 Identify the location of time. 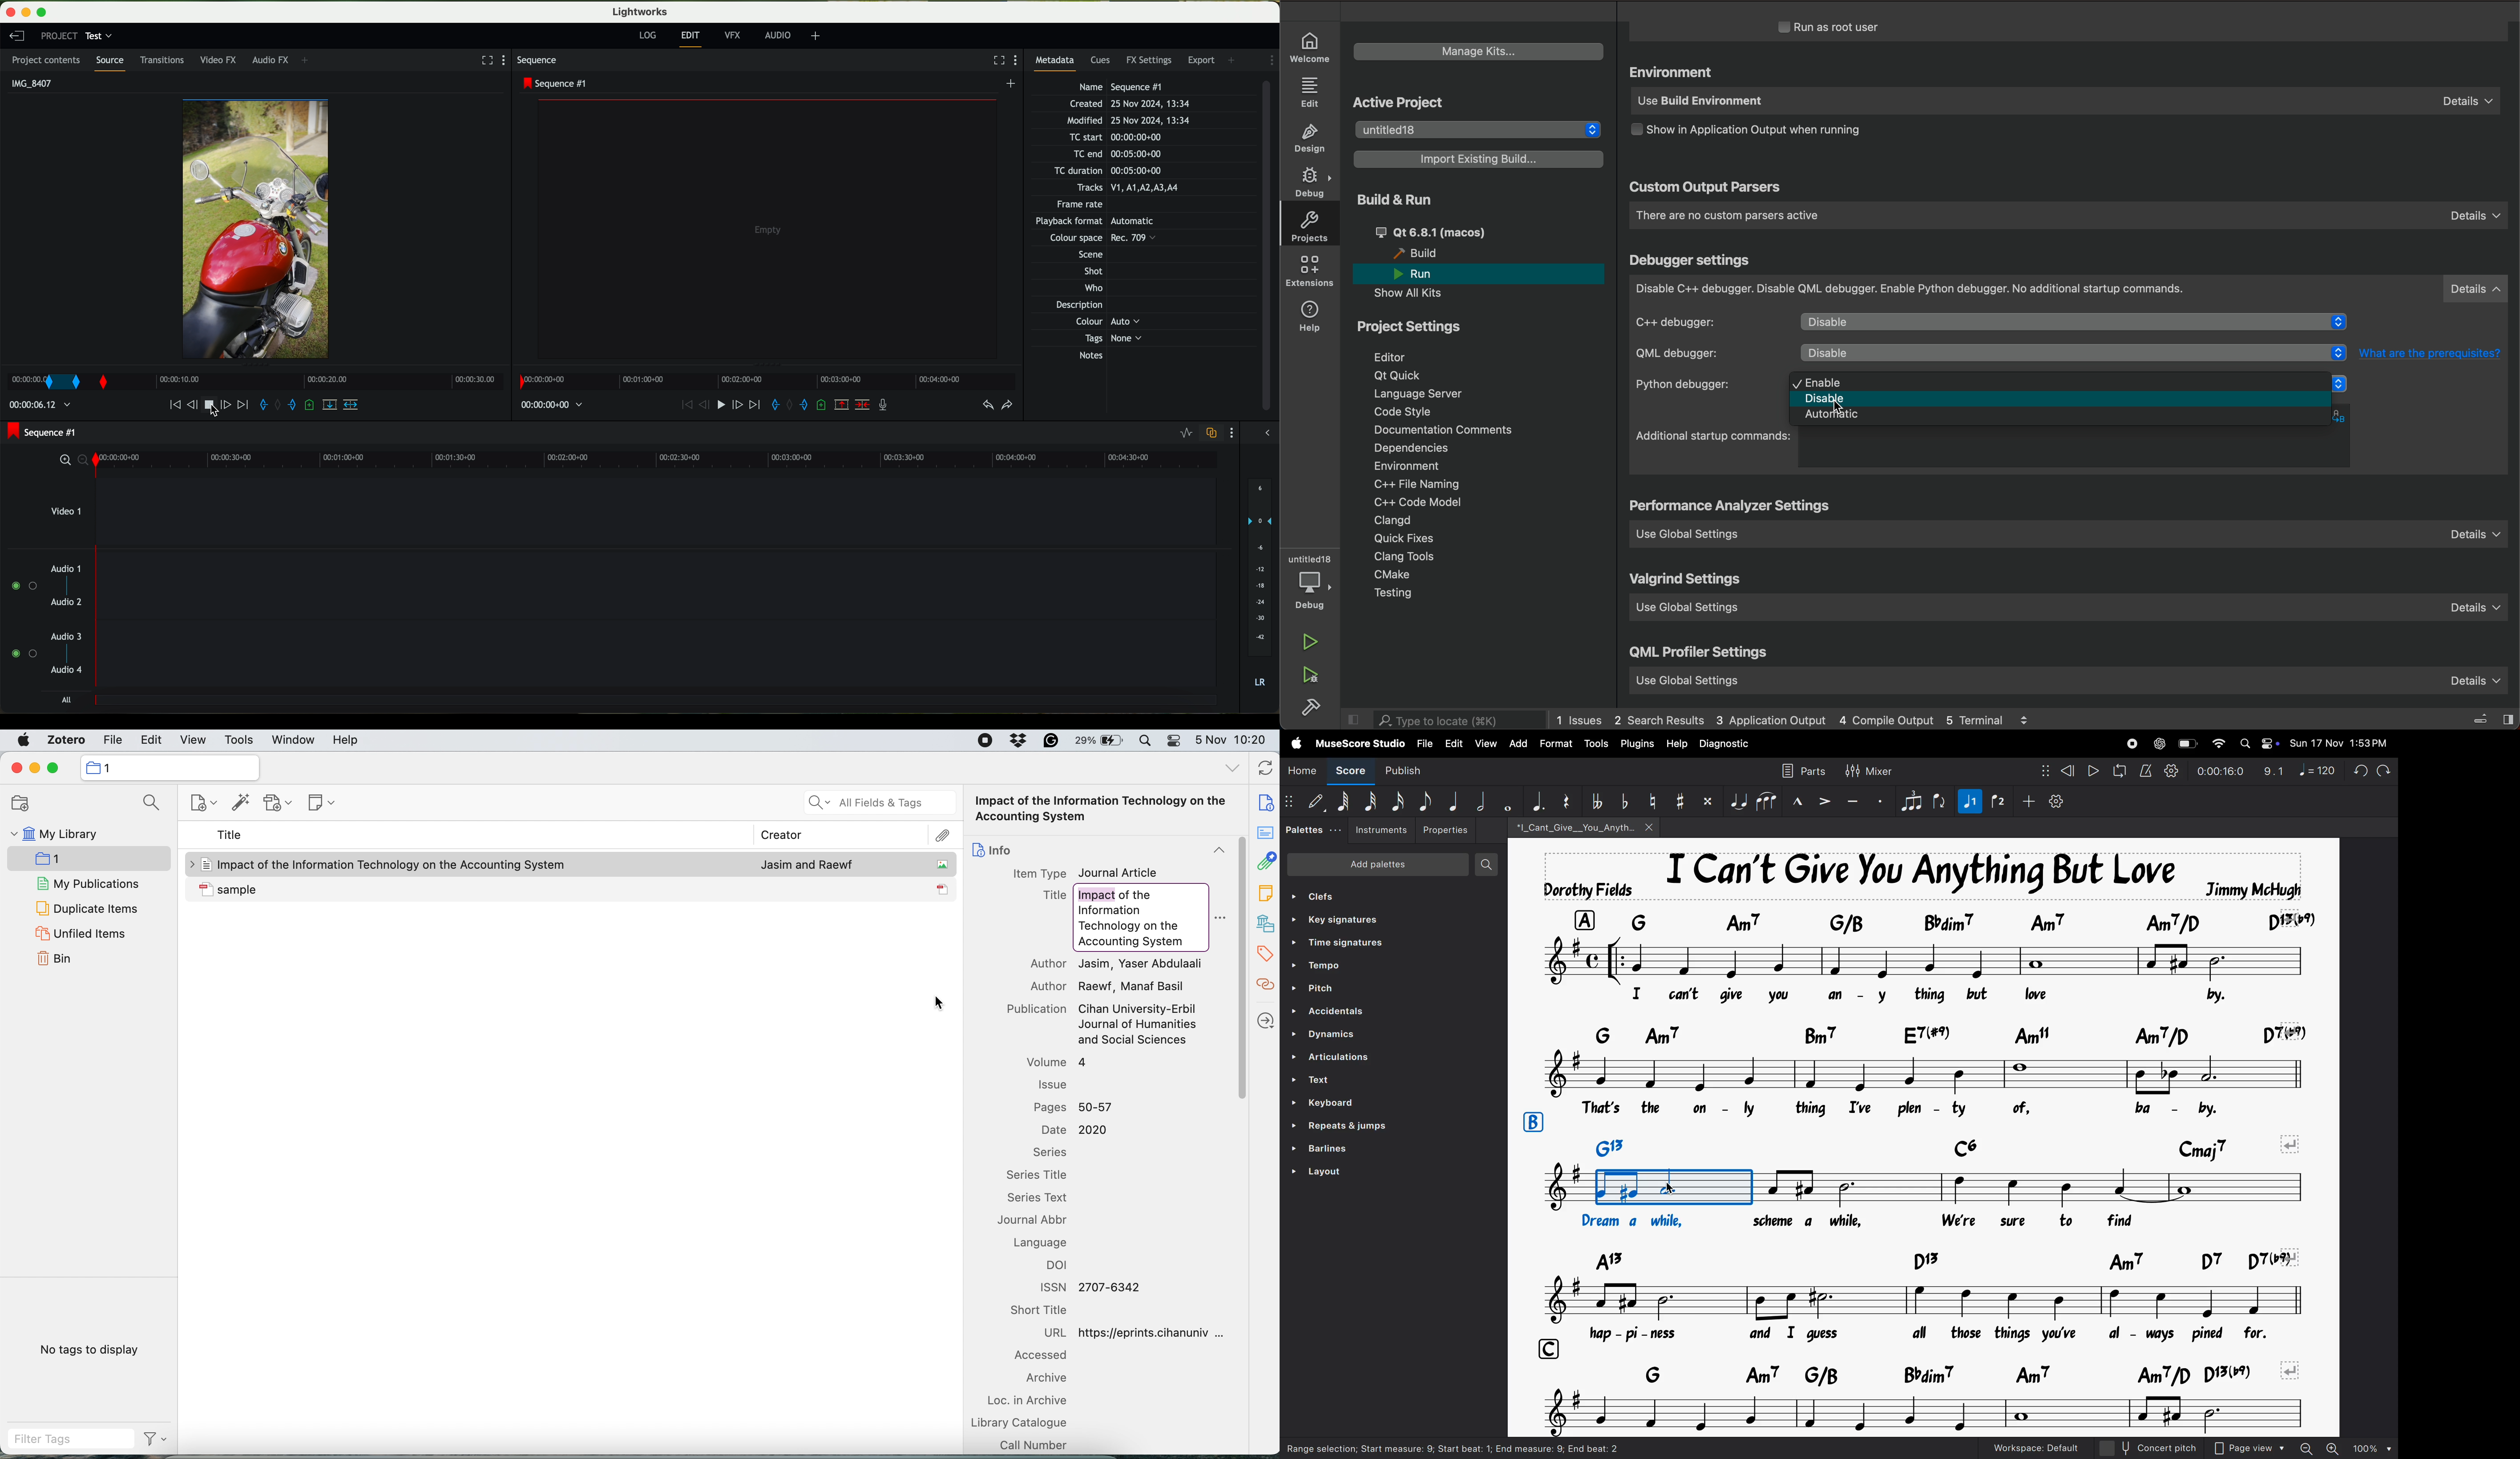
(42, 406).